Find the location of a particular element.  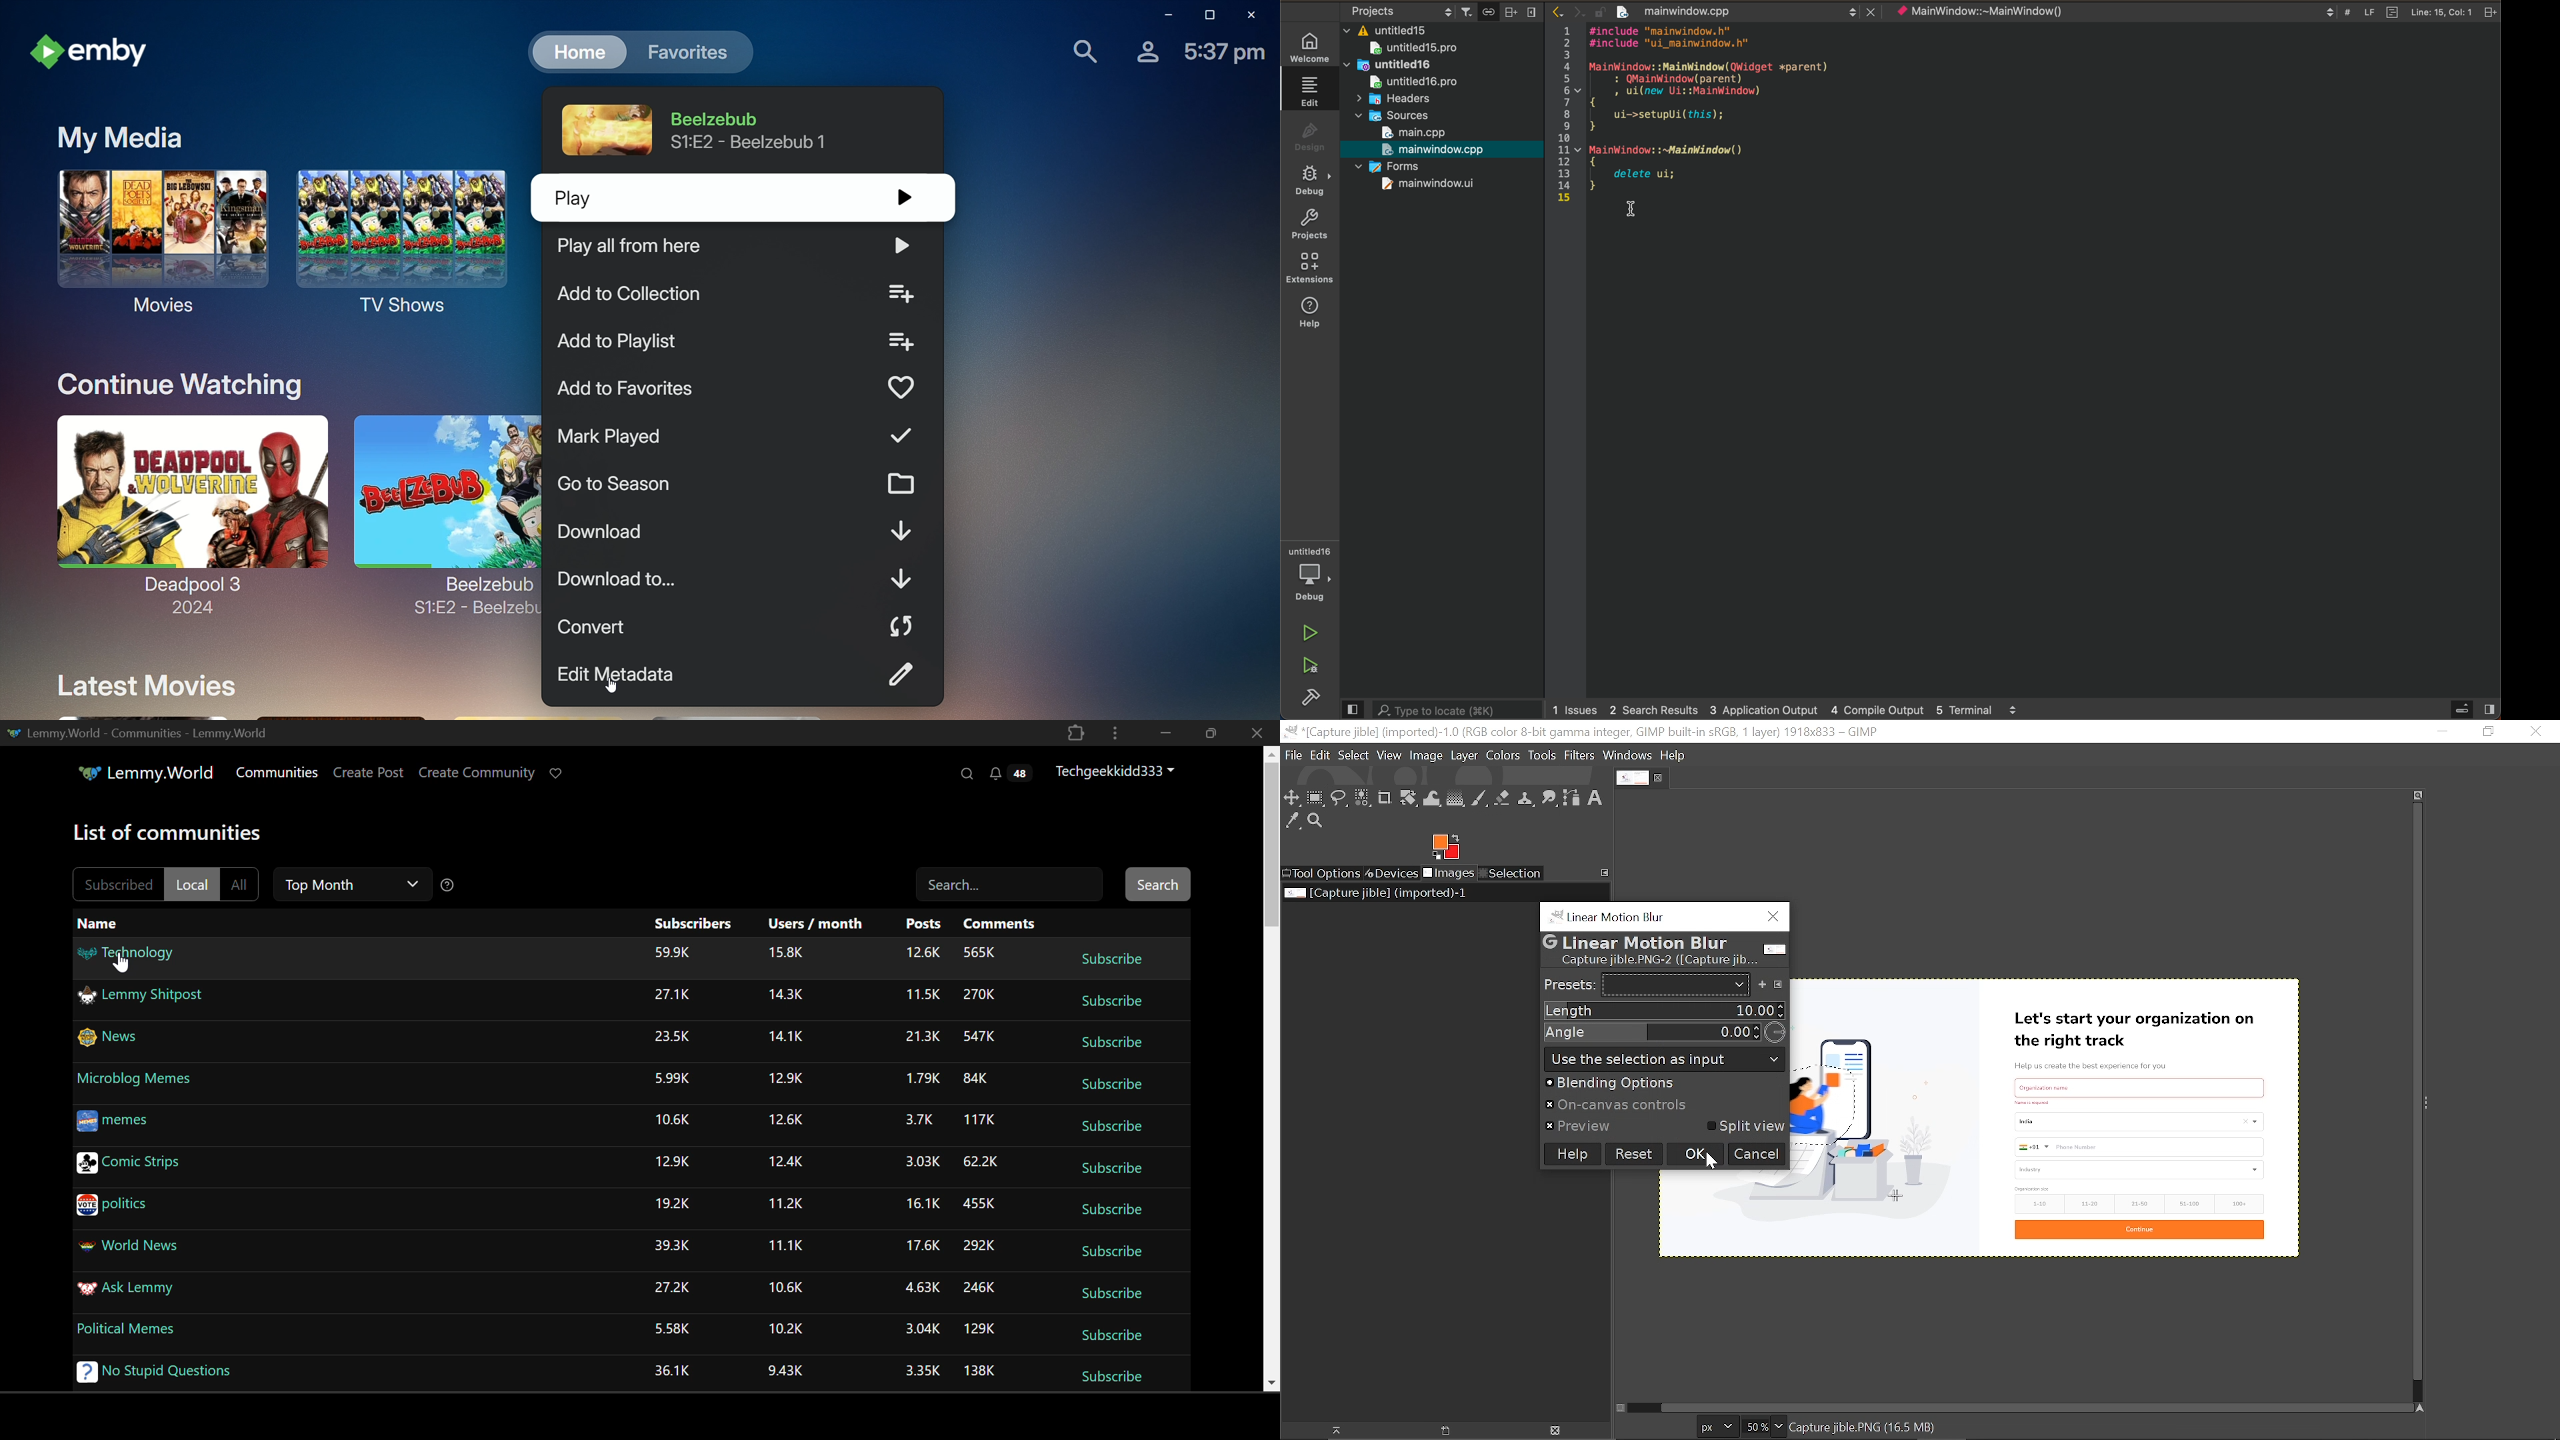

Users/month Column Heading is located at coordinates (813, 921).